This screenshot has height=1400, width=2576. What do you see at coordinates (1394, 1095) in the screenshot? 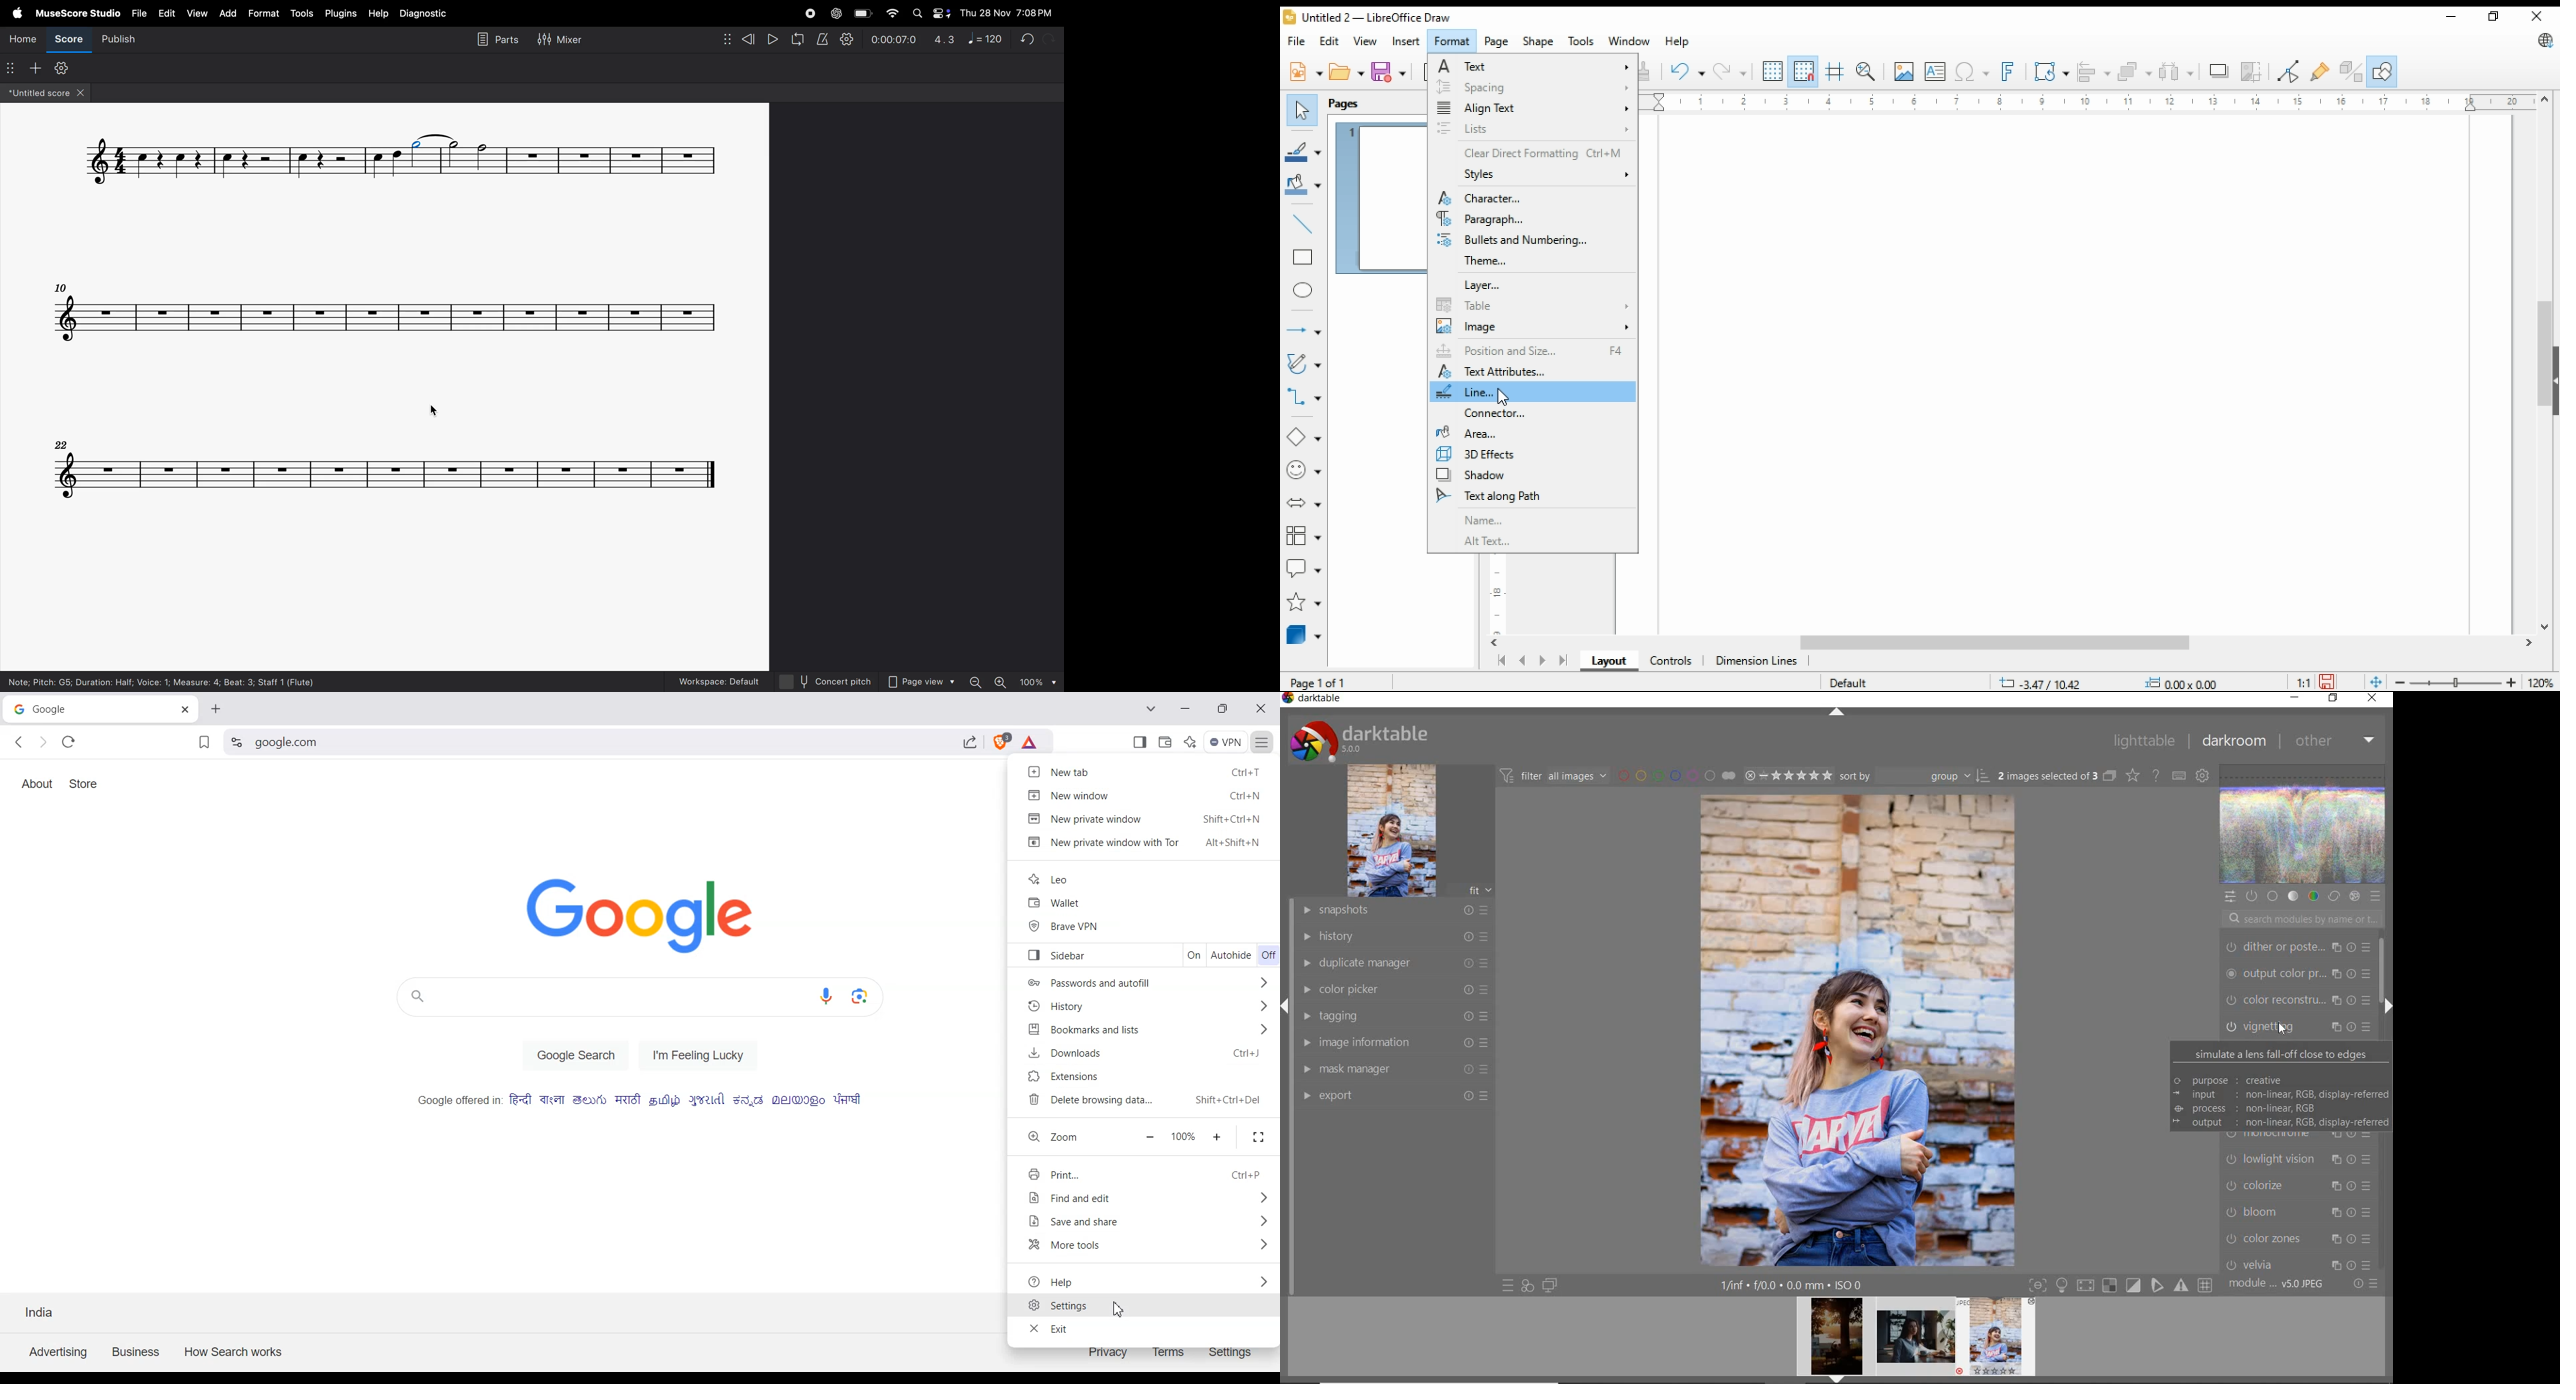
I see `export` at bounding box center [1394, 1095].